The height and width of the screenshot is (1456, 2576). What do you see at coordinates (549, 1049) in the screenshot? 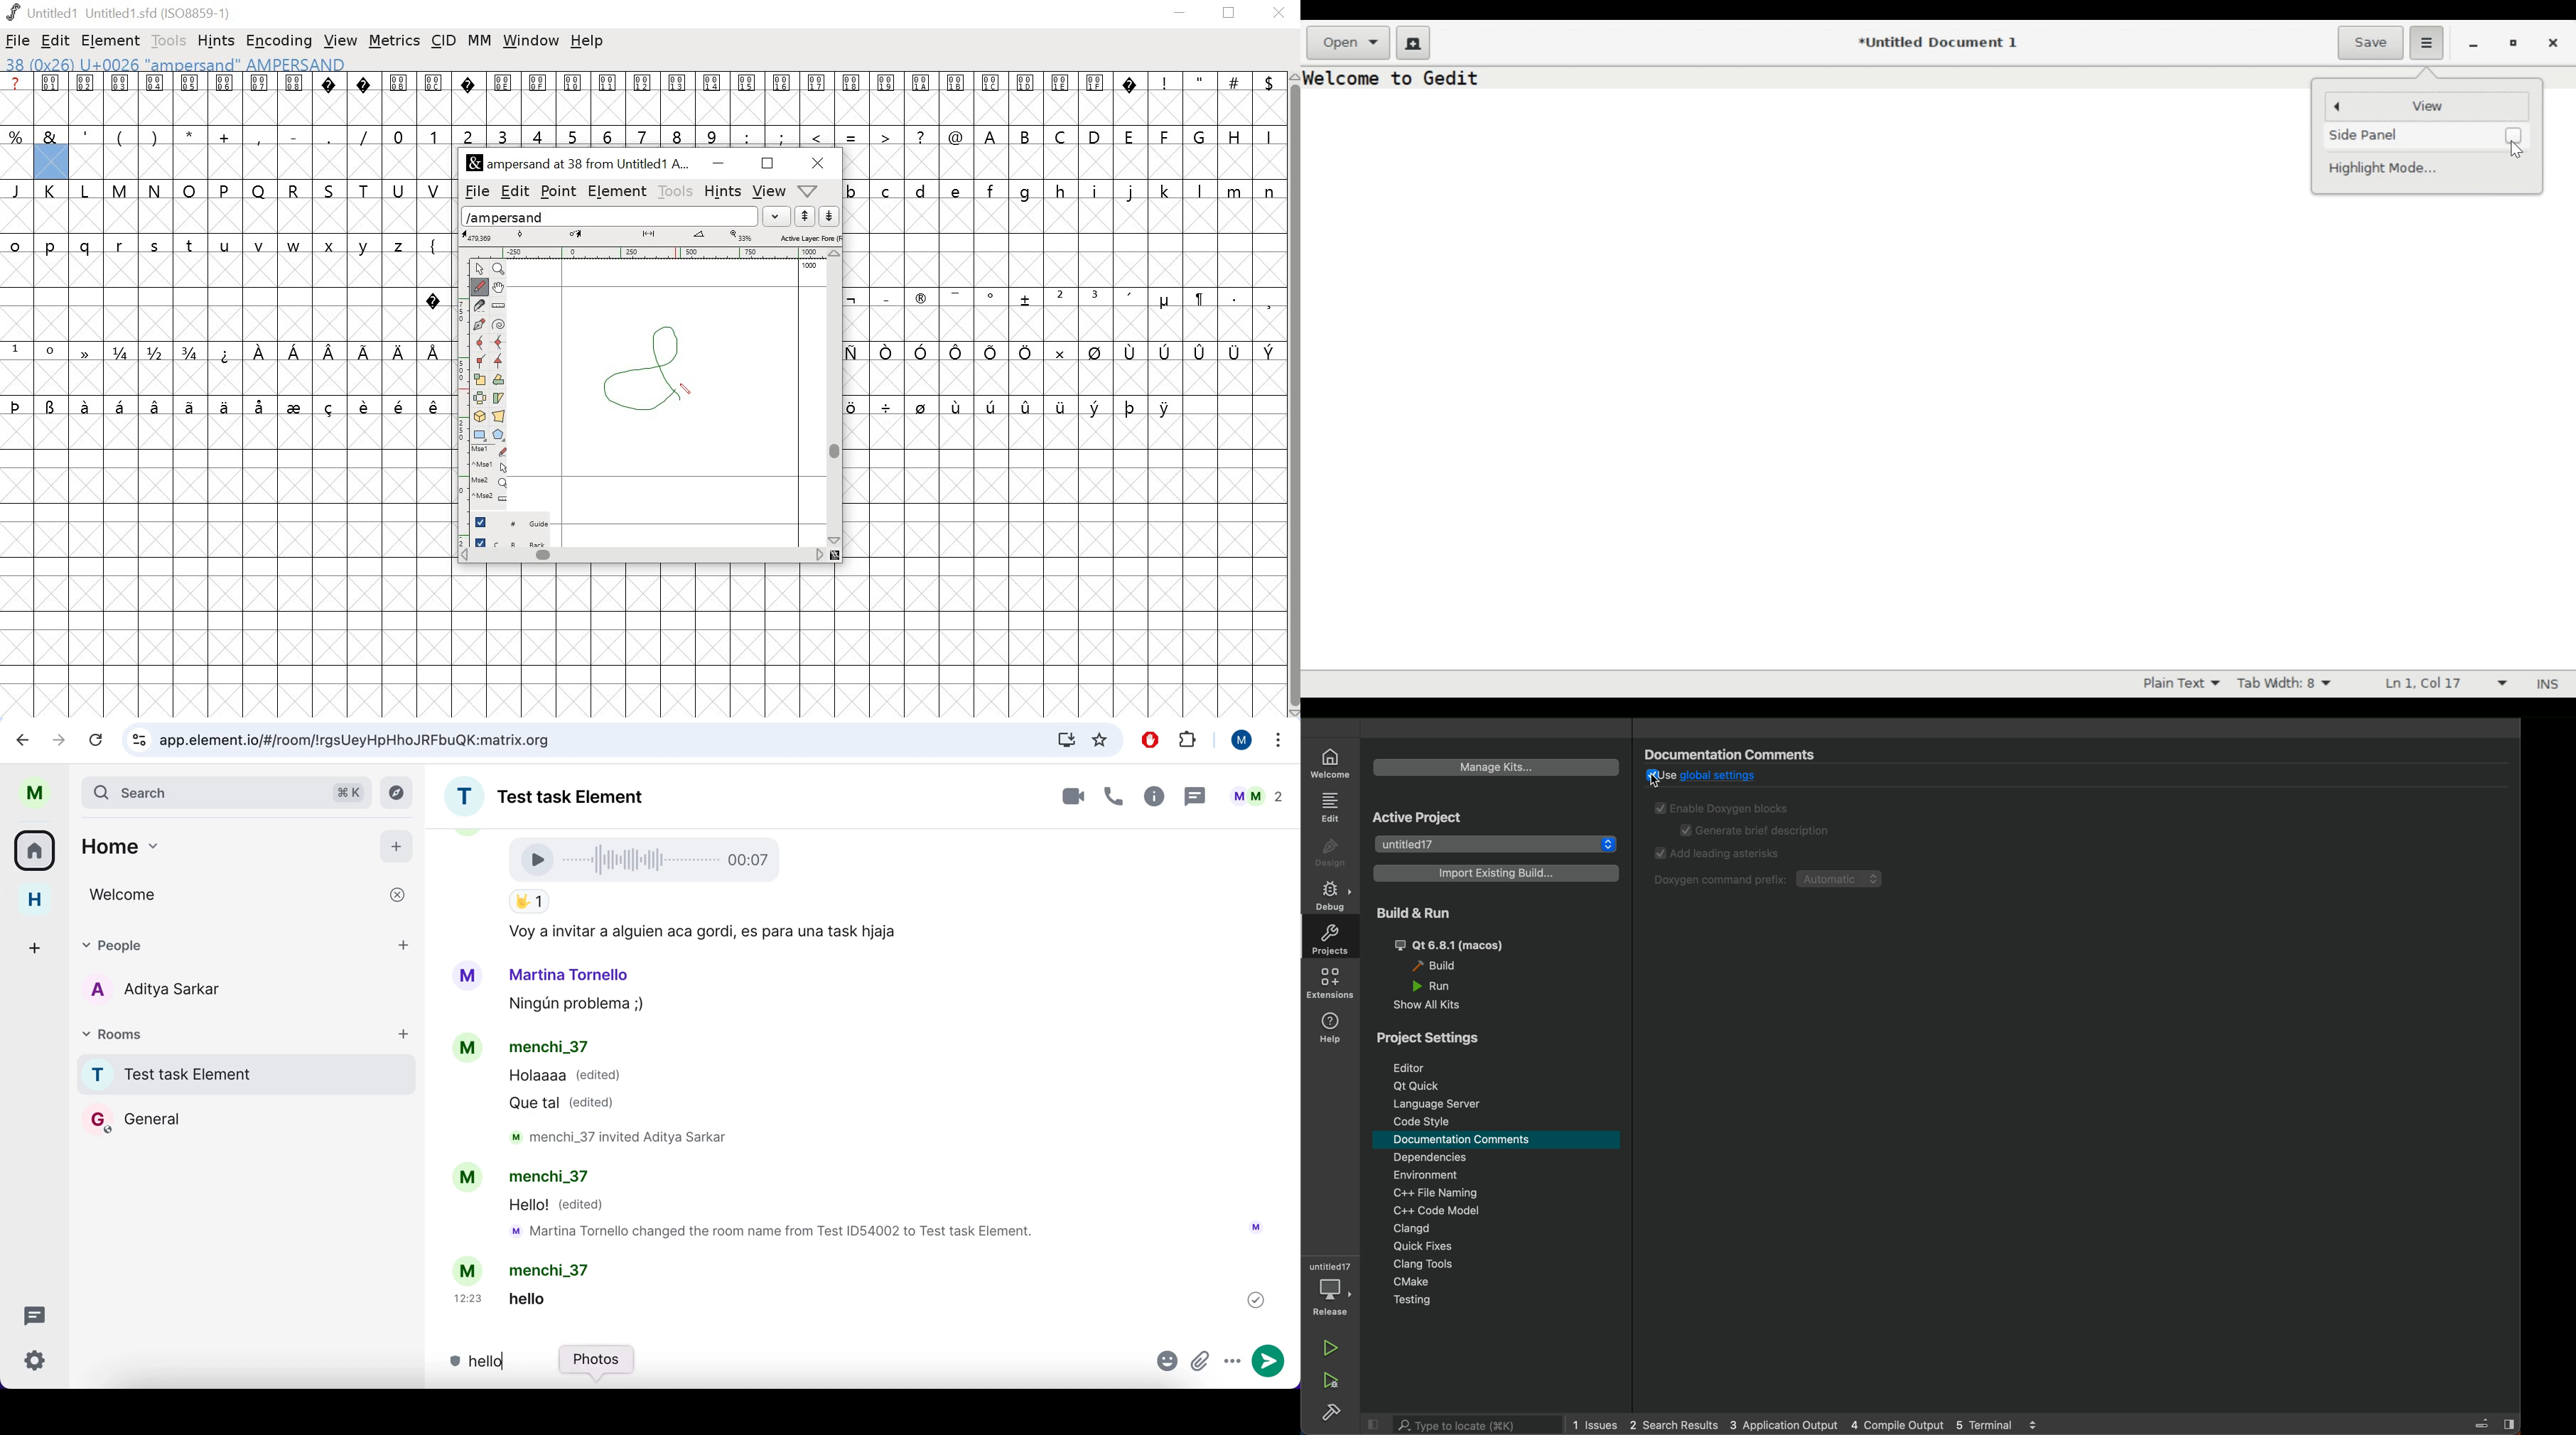
I see `menchi_37` at bounding box center [549, 1049].